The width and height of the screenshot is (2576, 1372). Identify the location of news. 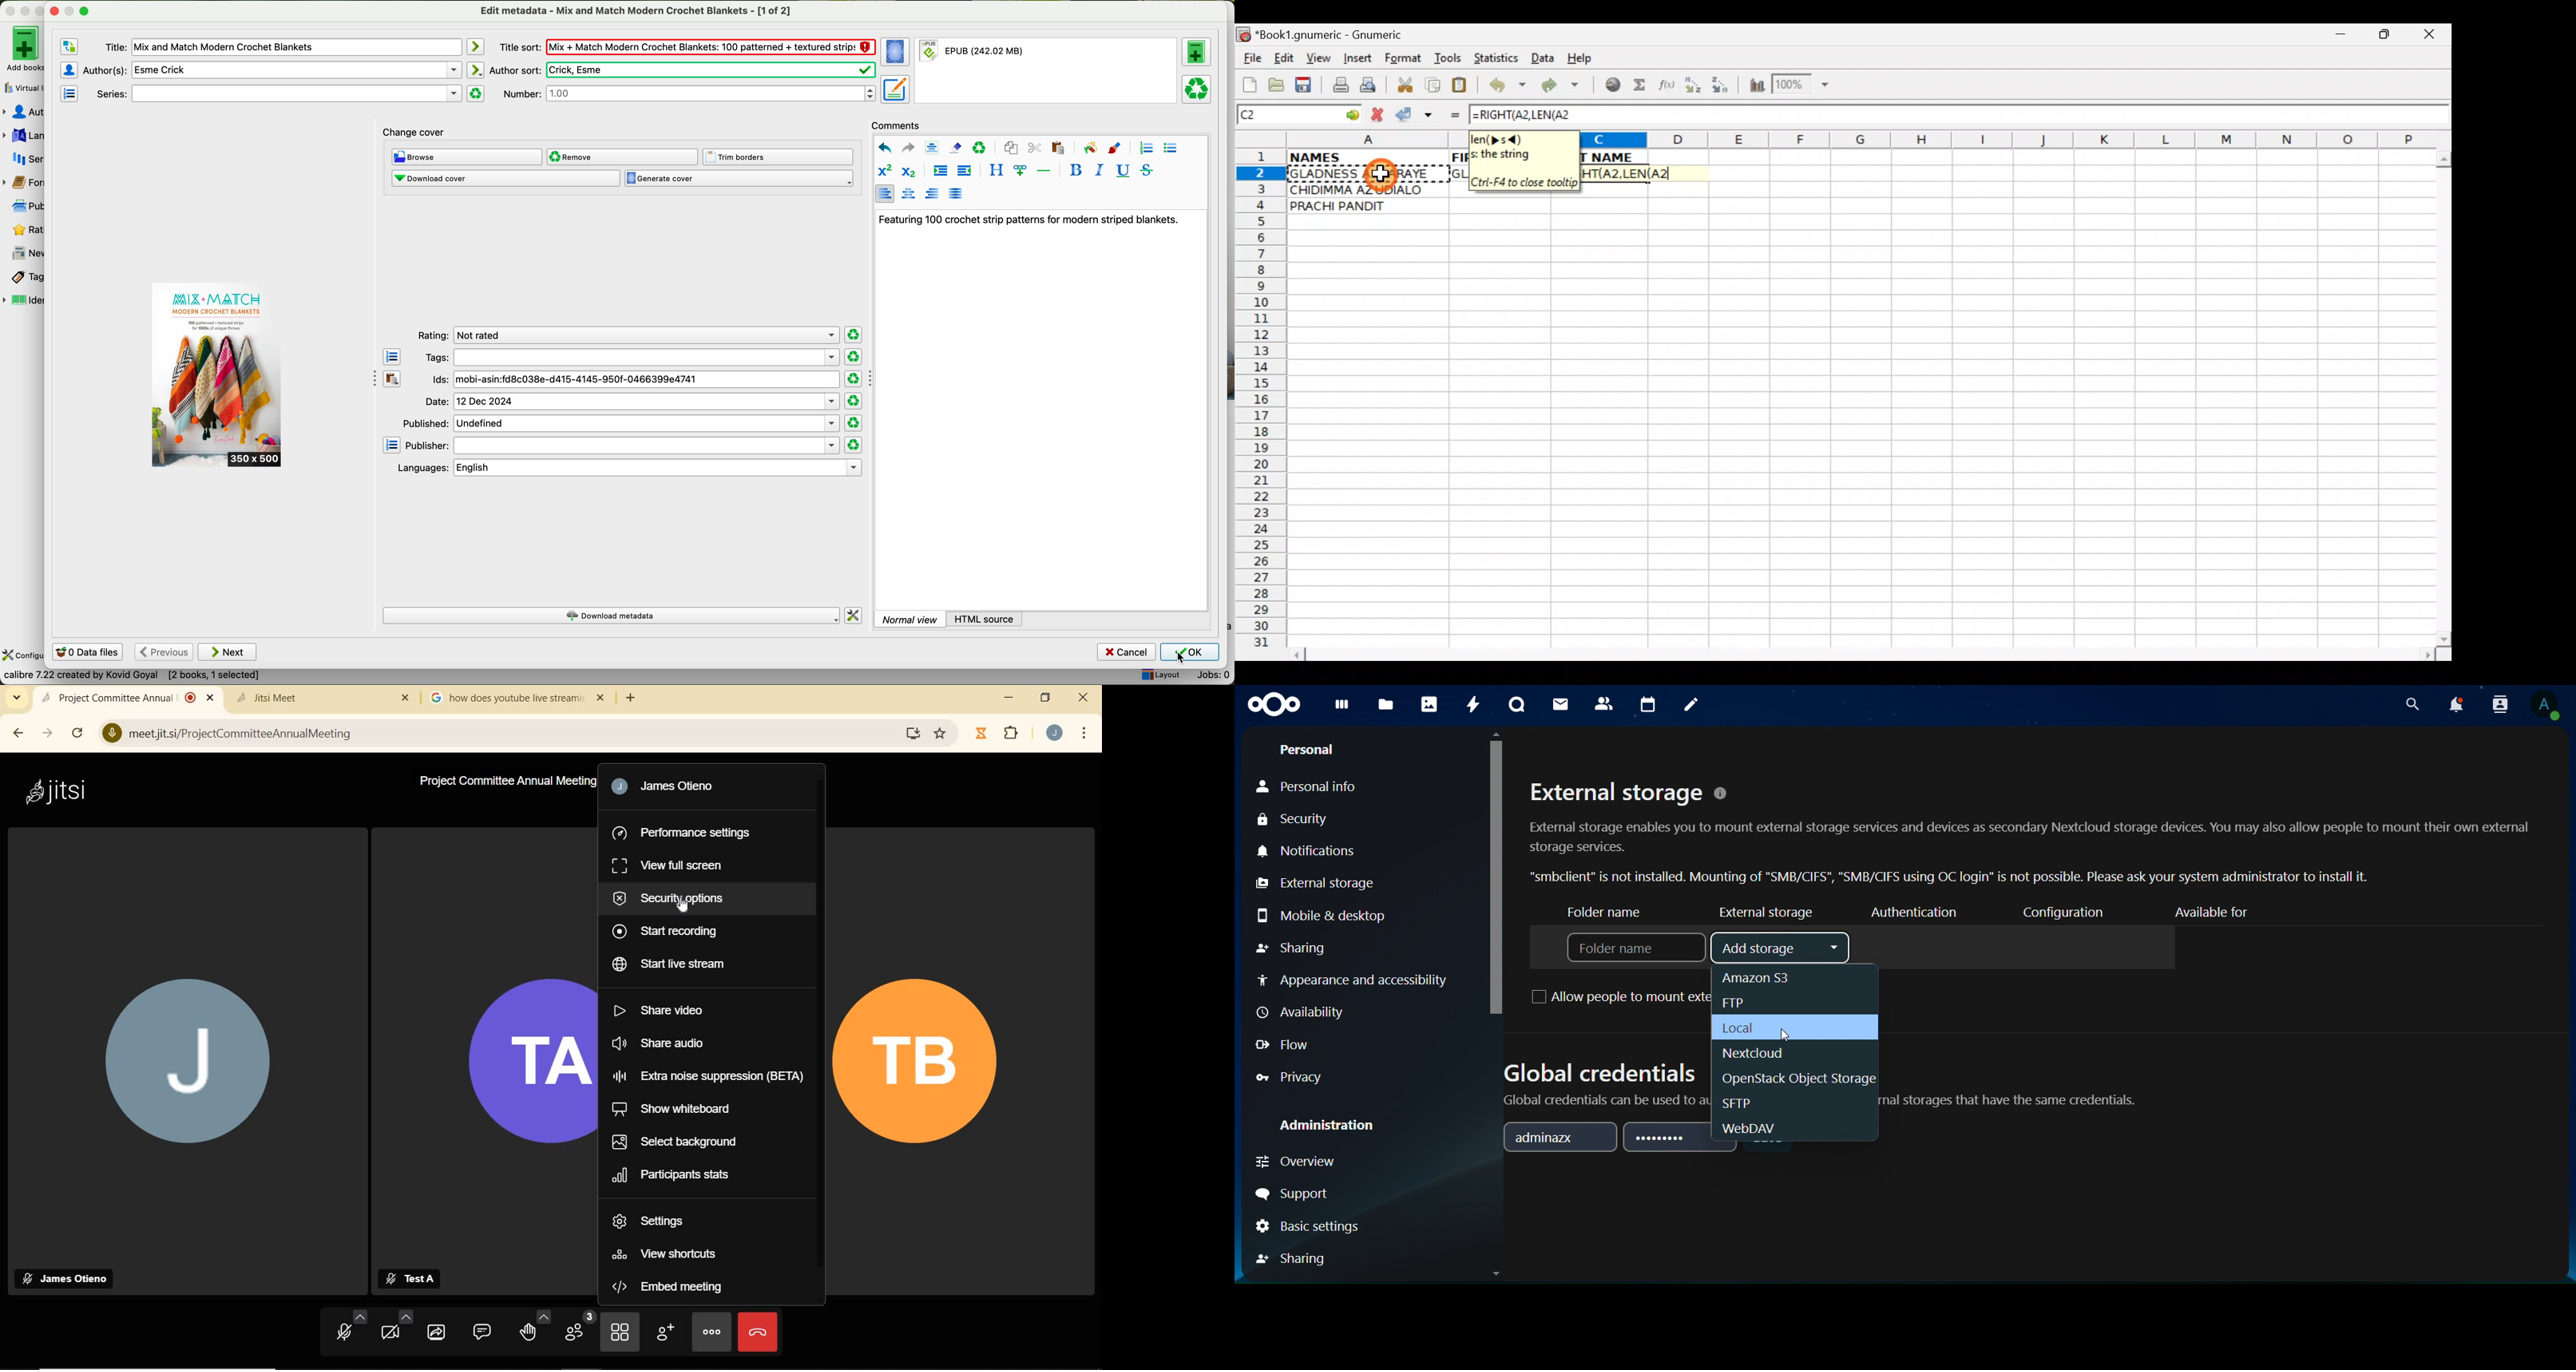
(24, 254).